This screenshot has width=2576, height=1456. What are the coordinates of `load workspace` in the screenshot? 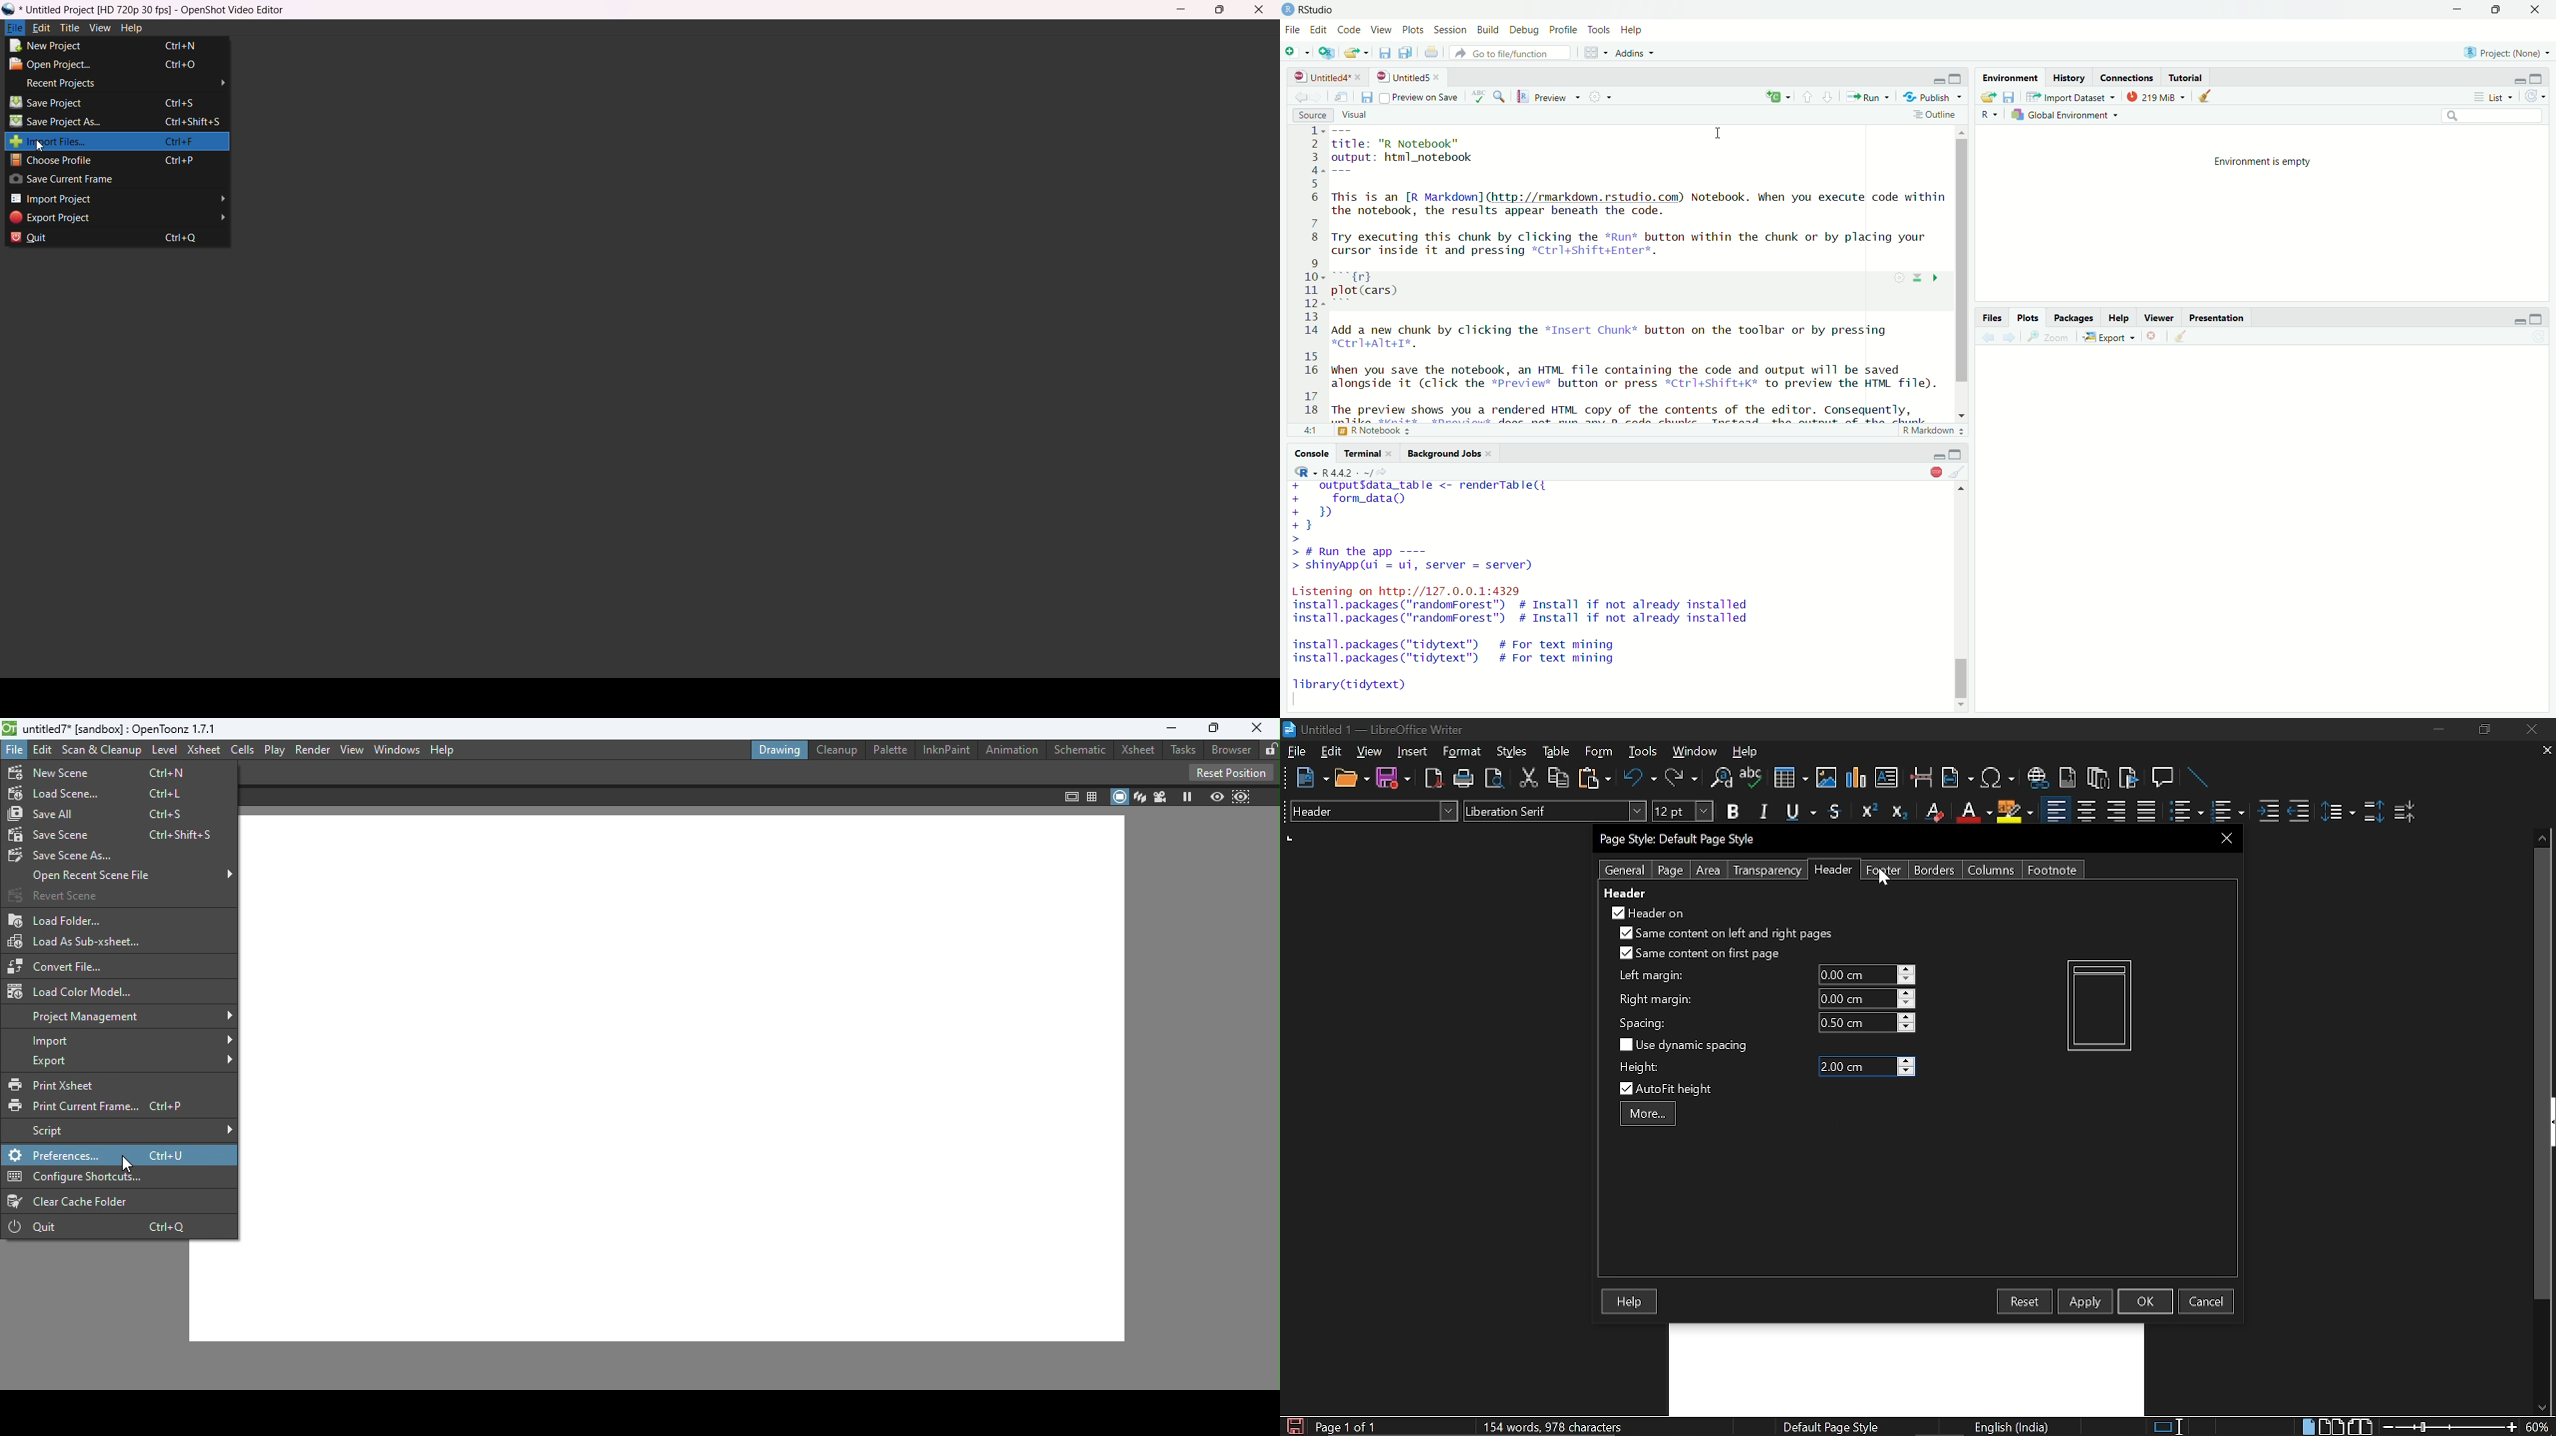 It's located at (1990, 97).